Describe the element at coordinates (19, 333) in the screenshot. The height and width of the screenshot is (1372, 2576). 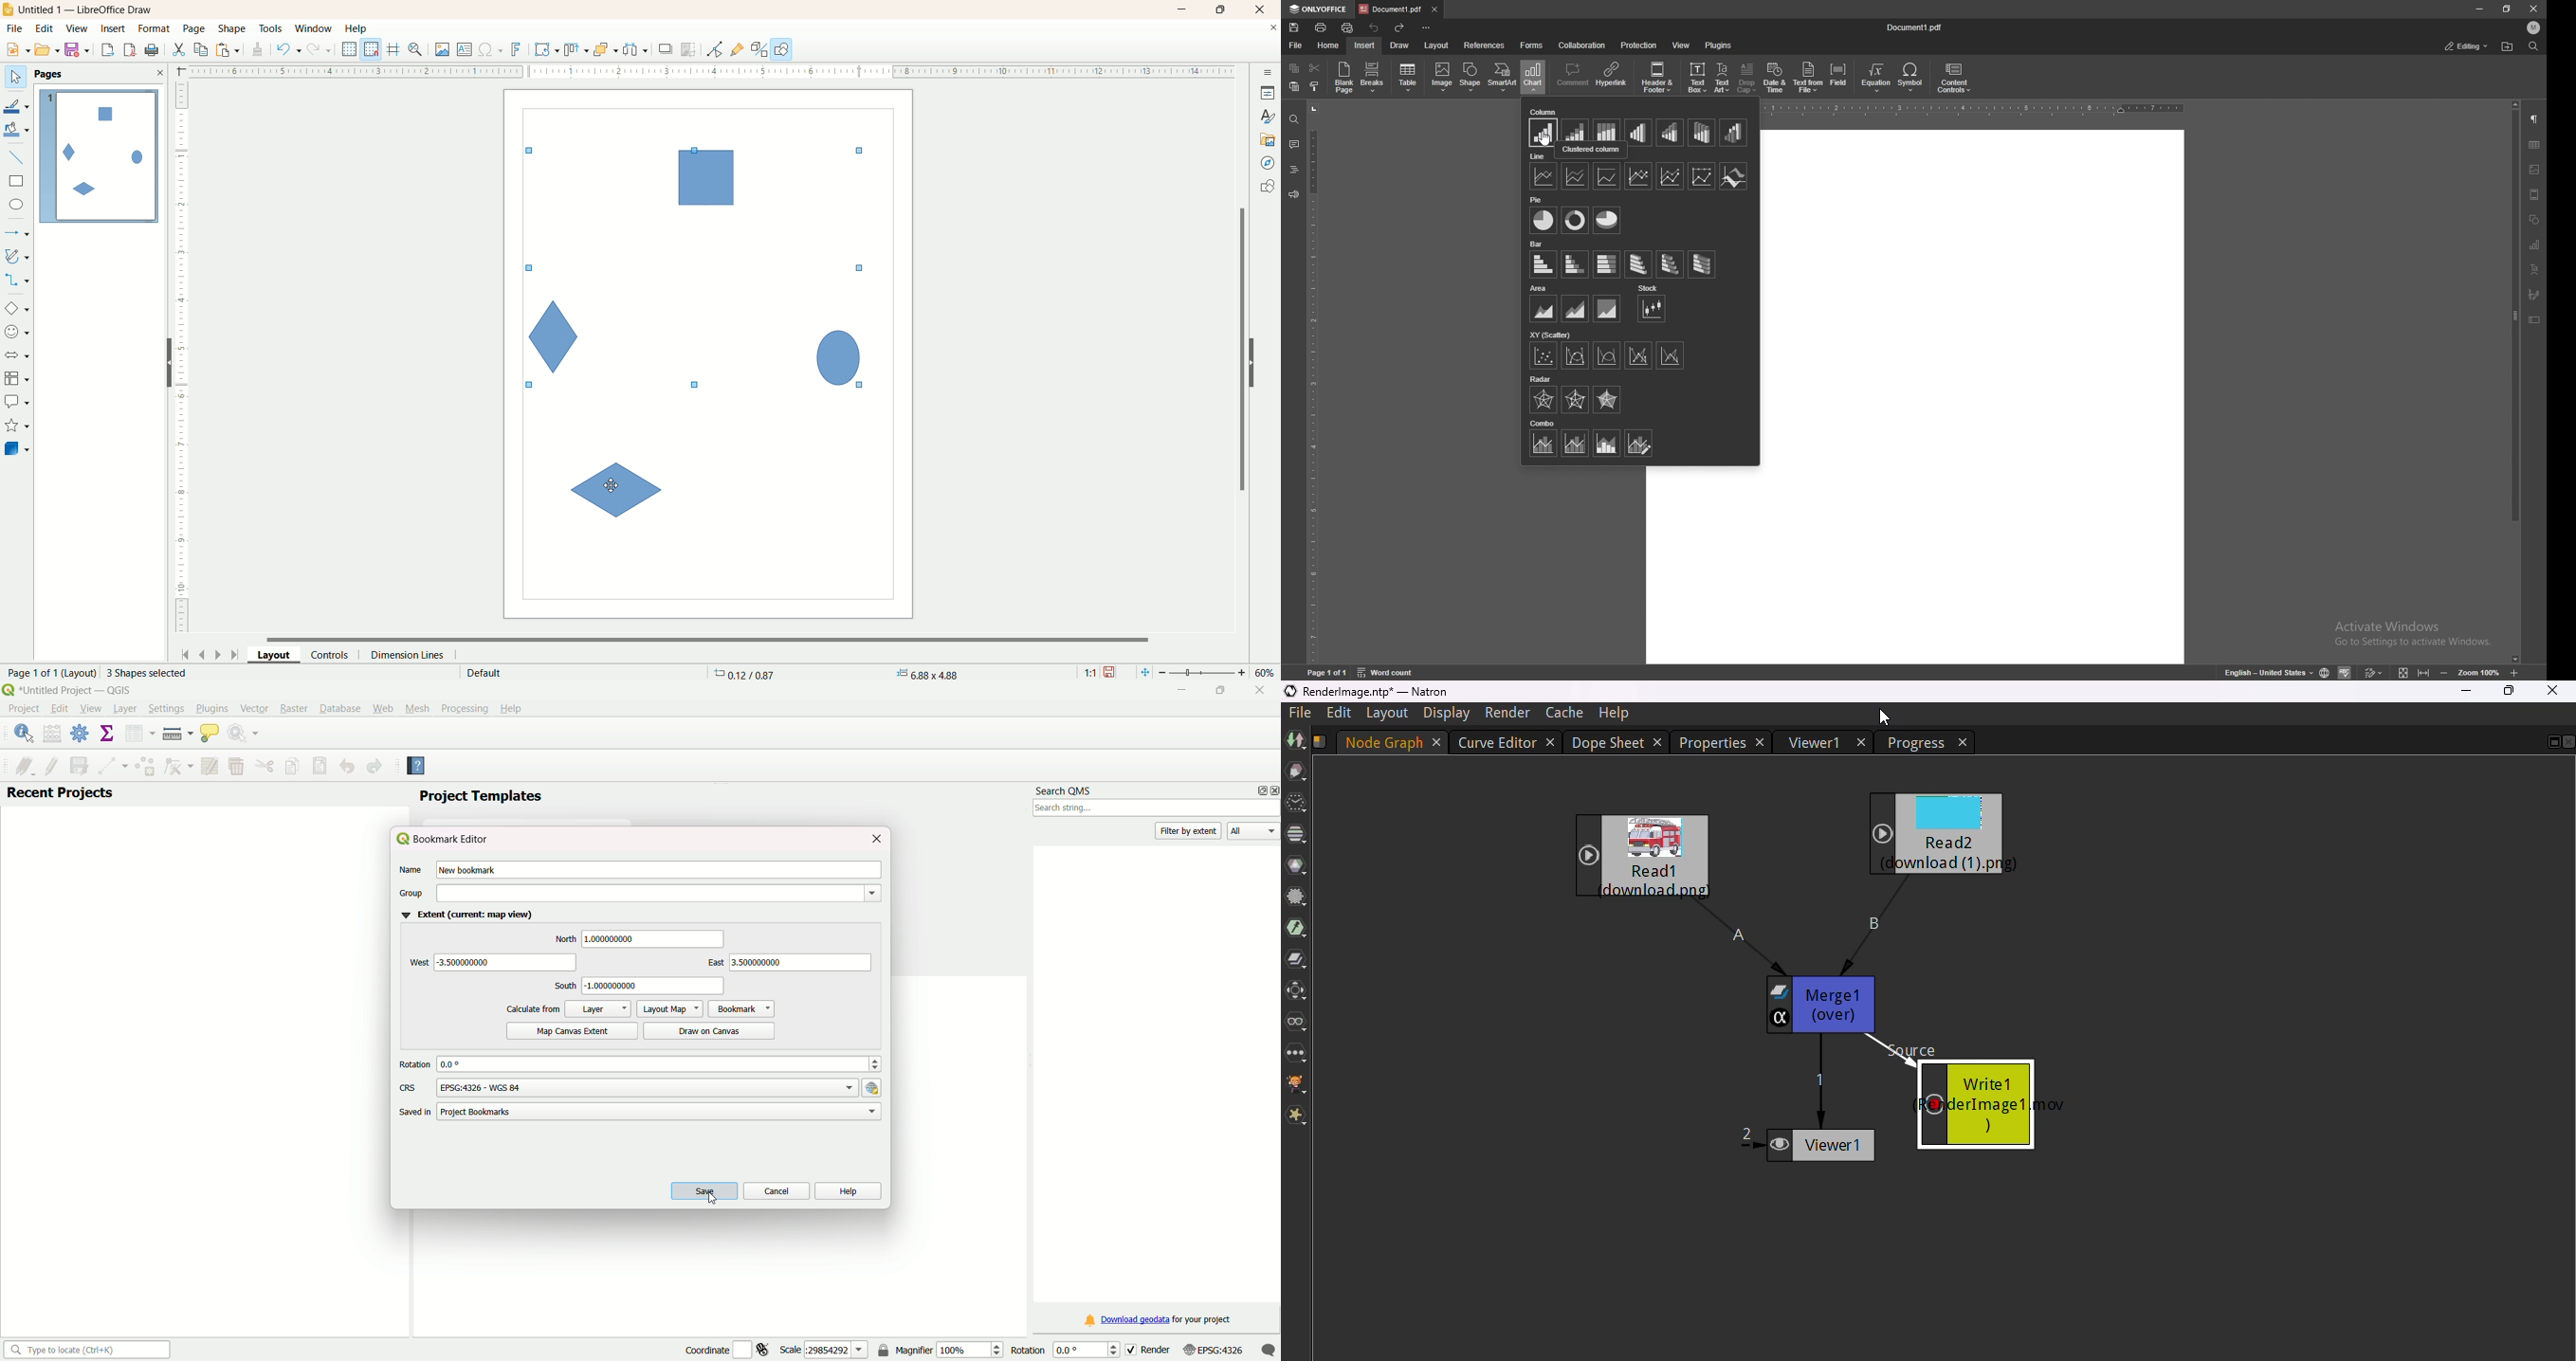
I see `symbol shape` at that location.